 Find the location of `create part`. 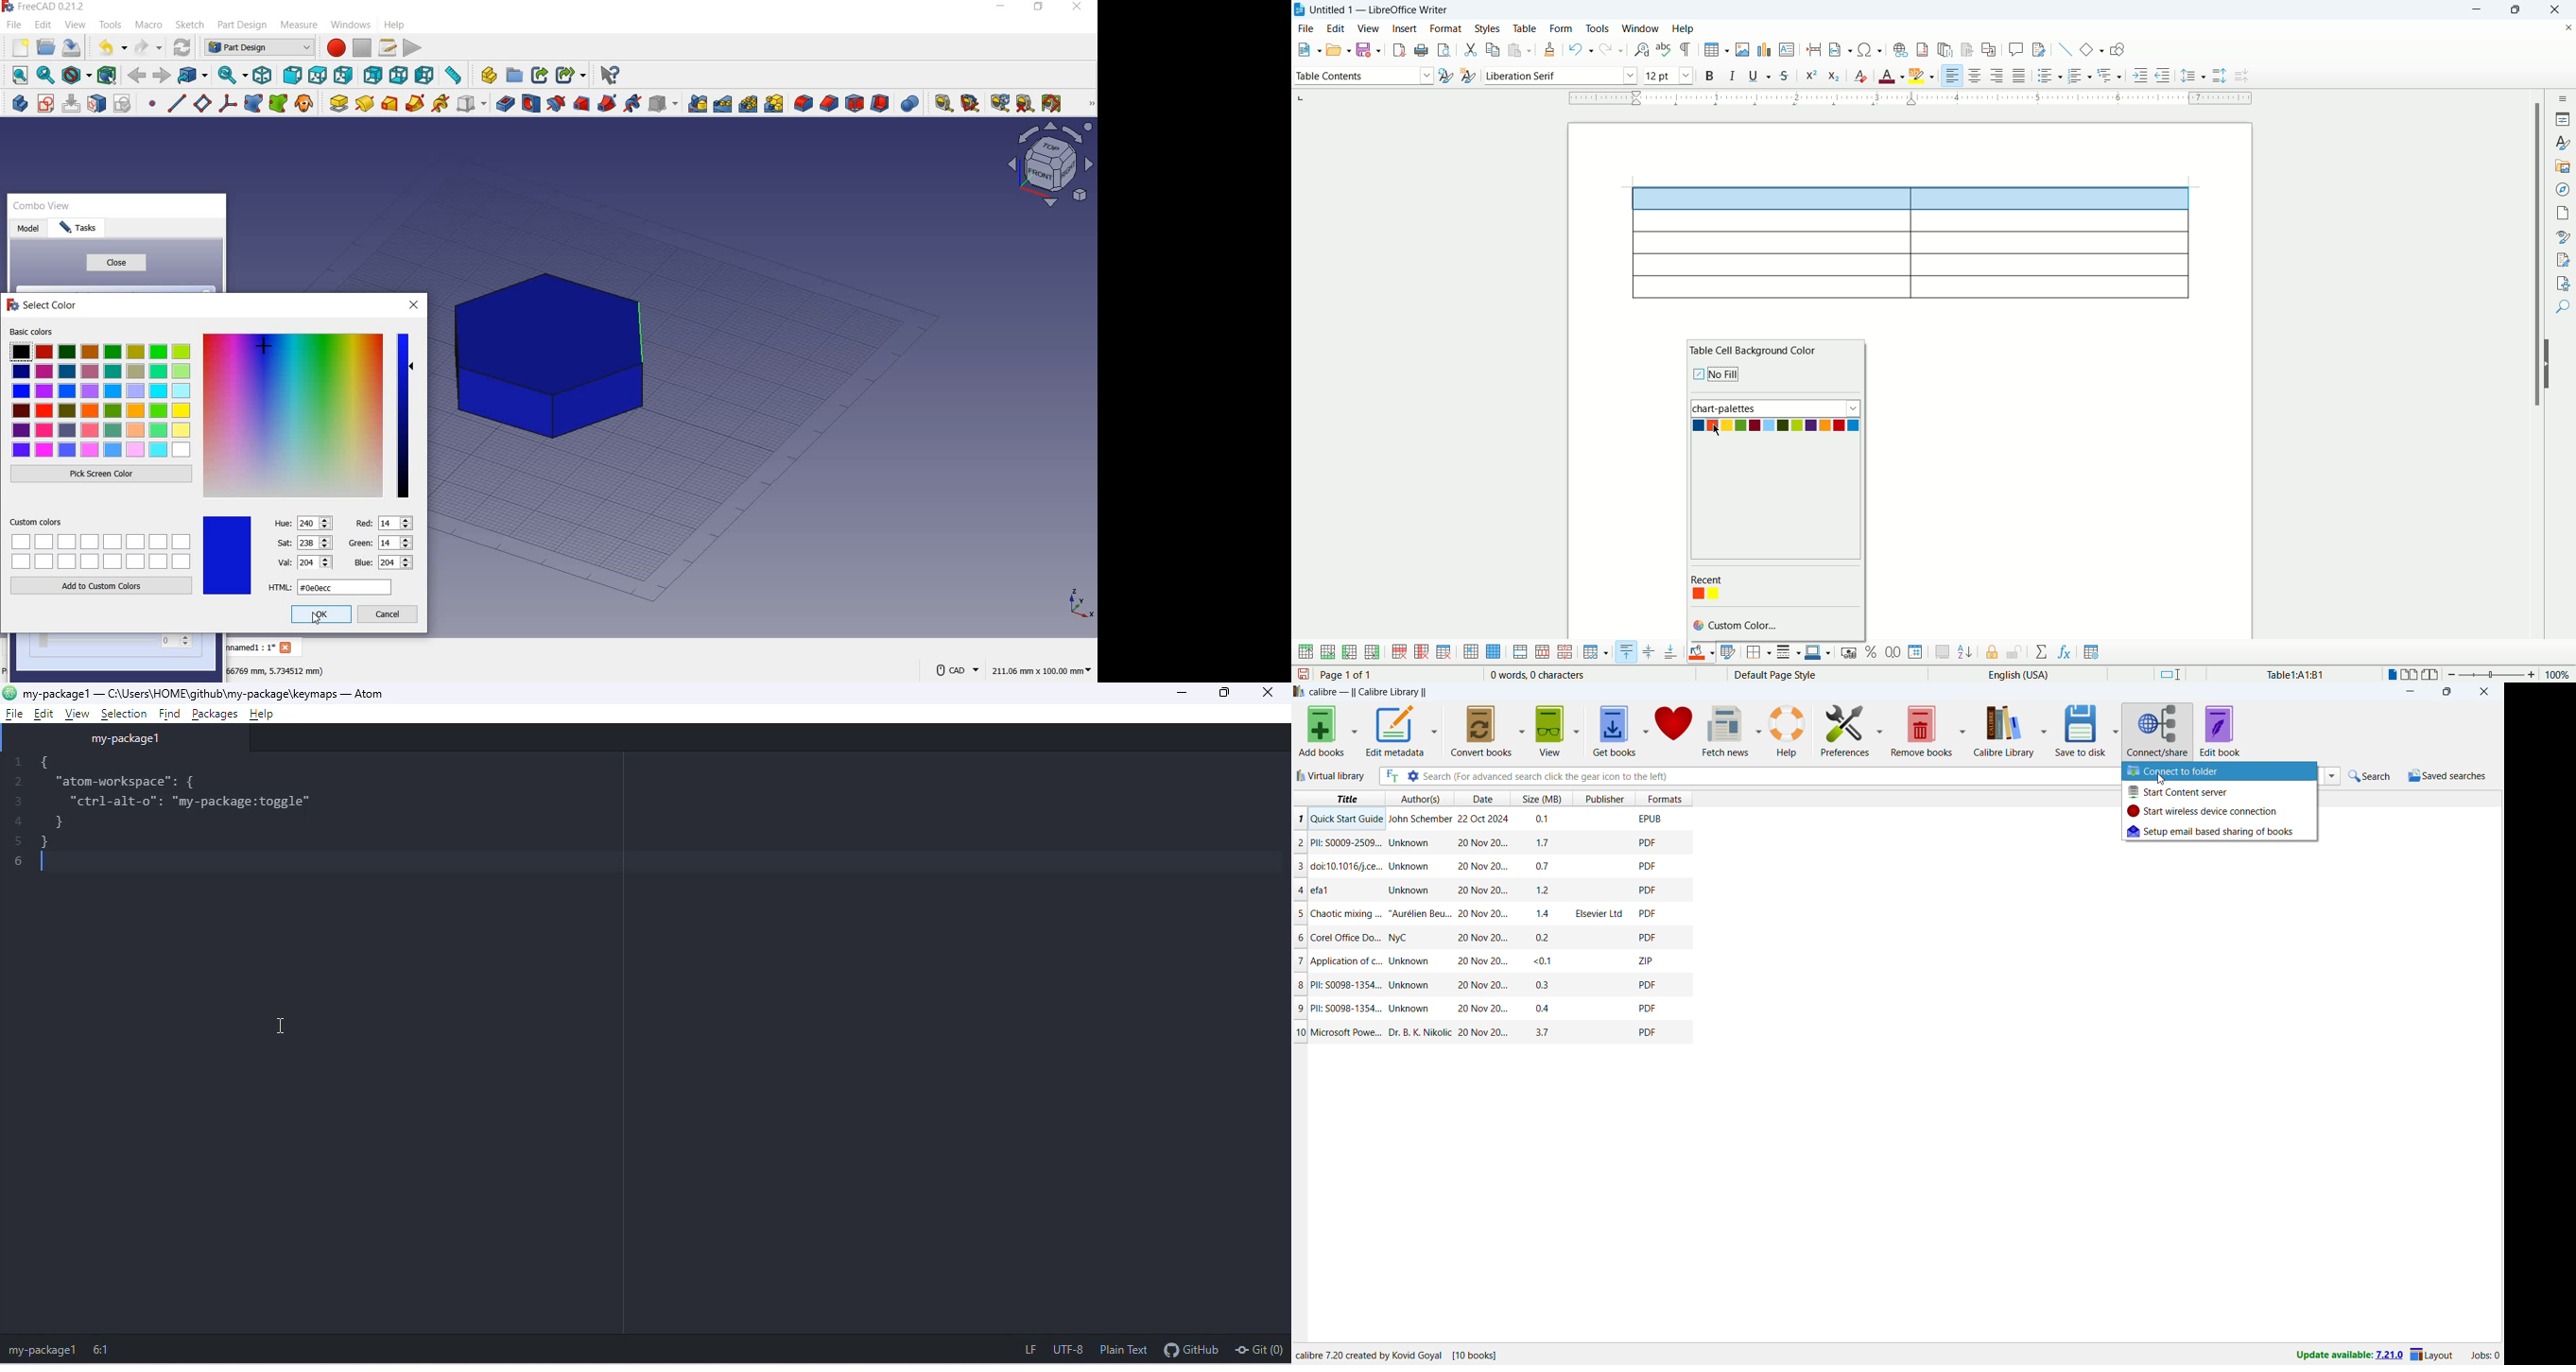

create part is located at coordinates (486, 75).